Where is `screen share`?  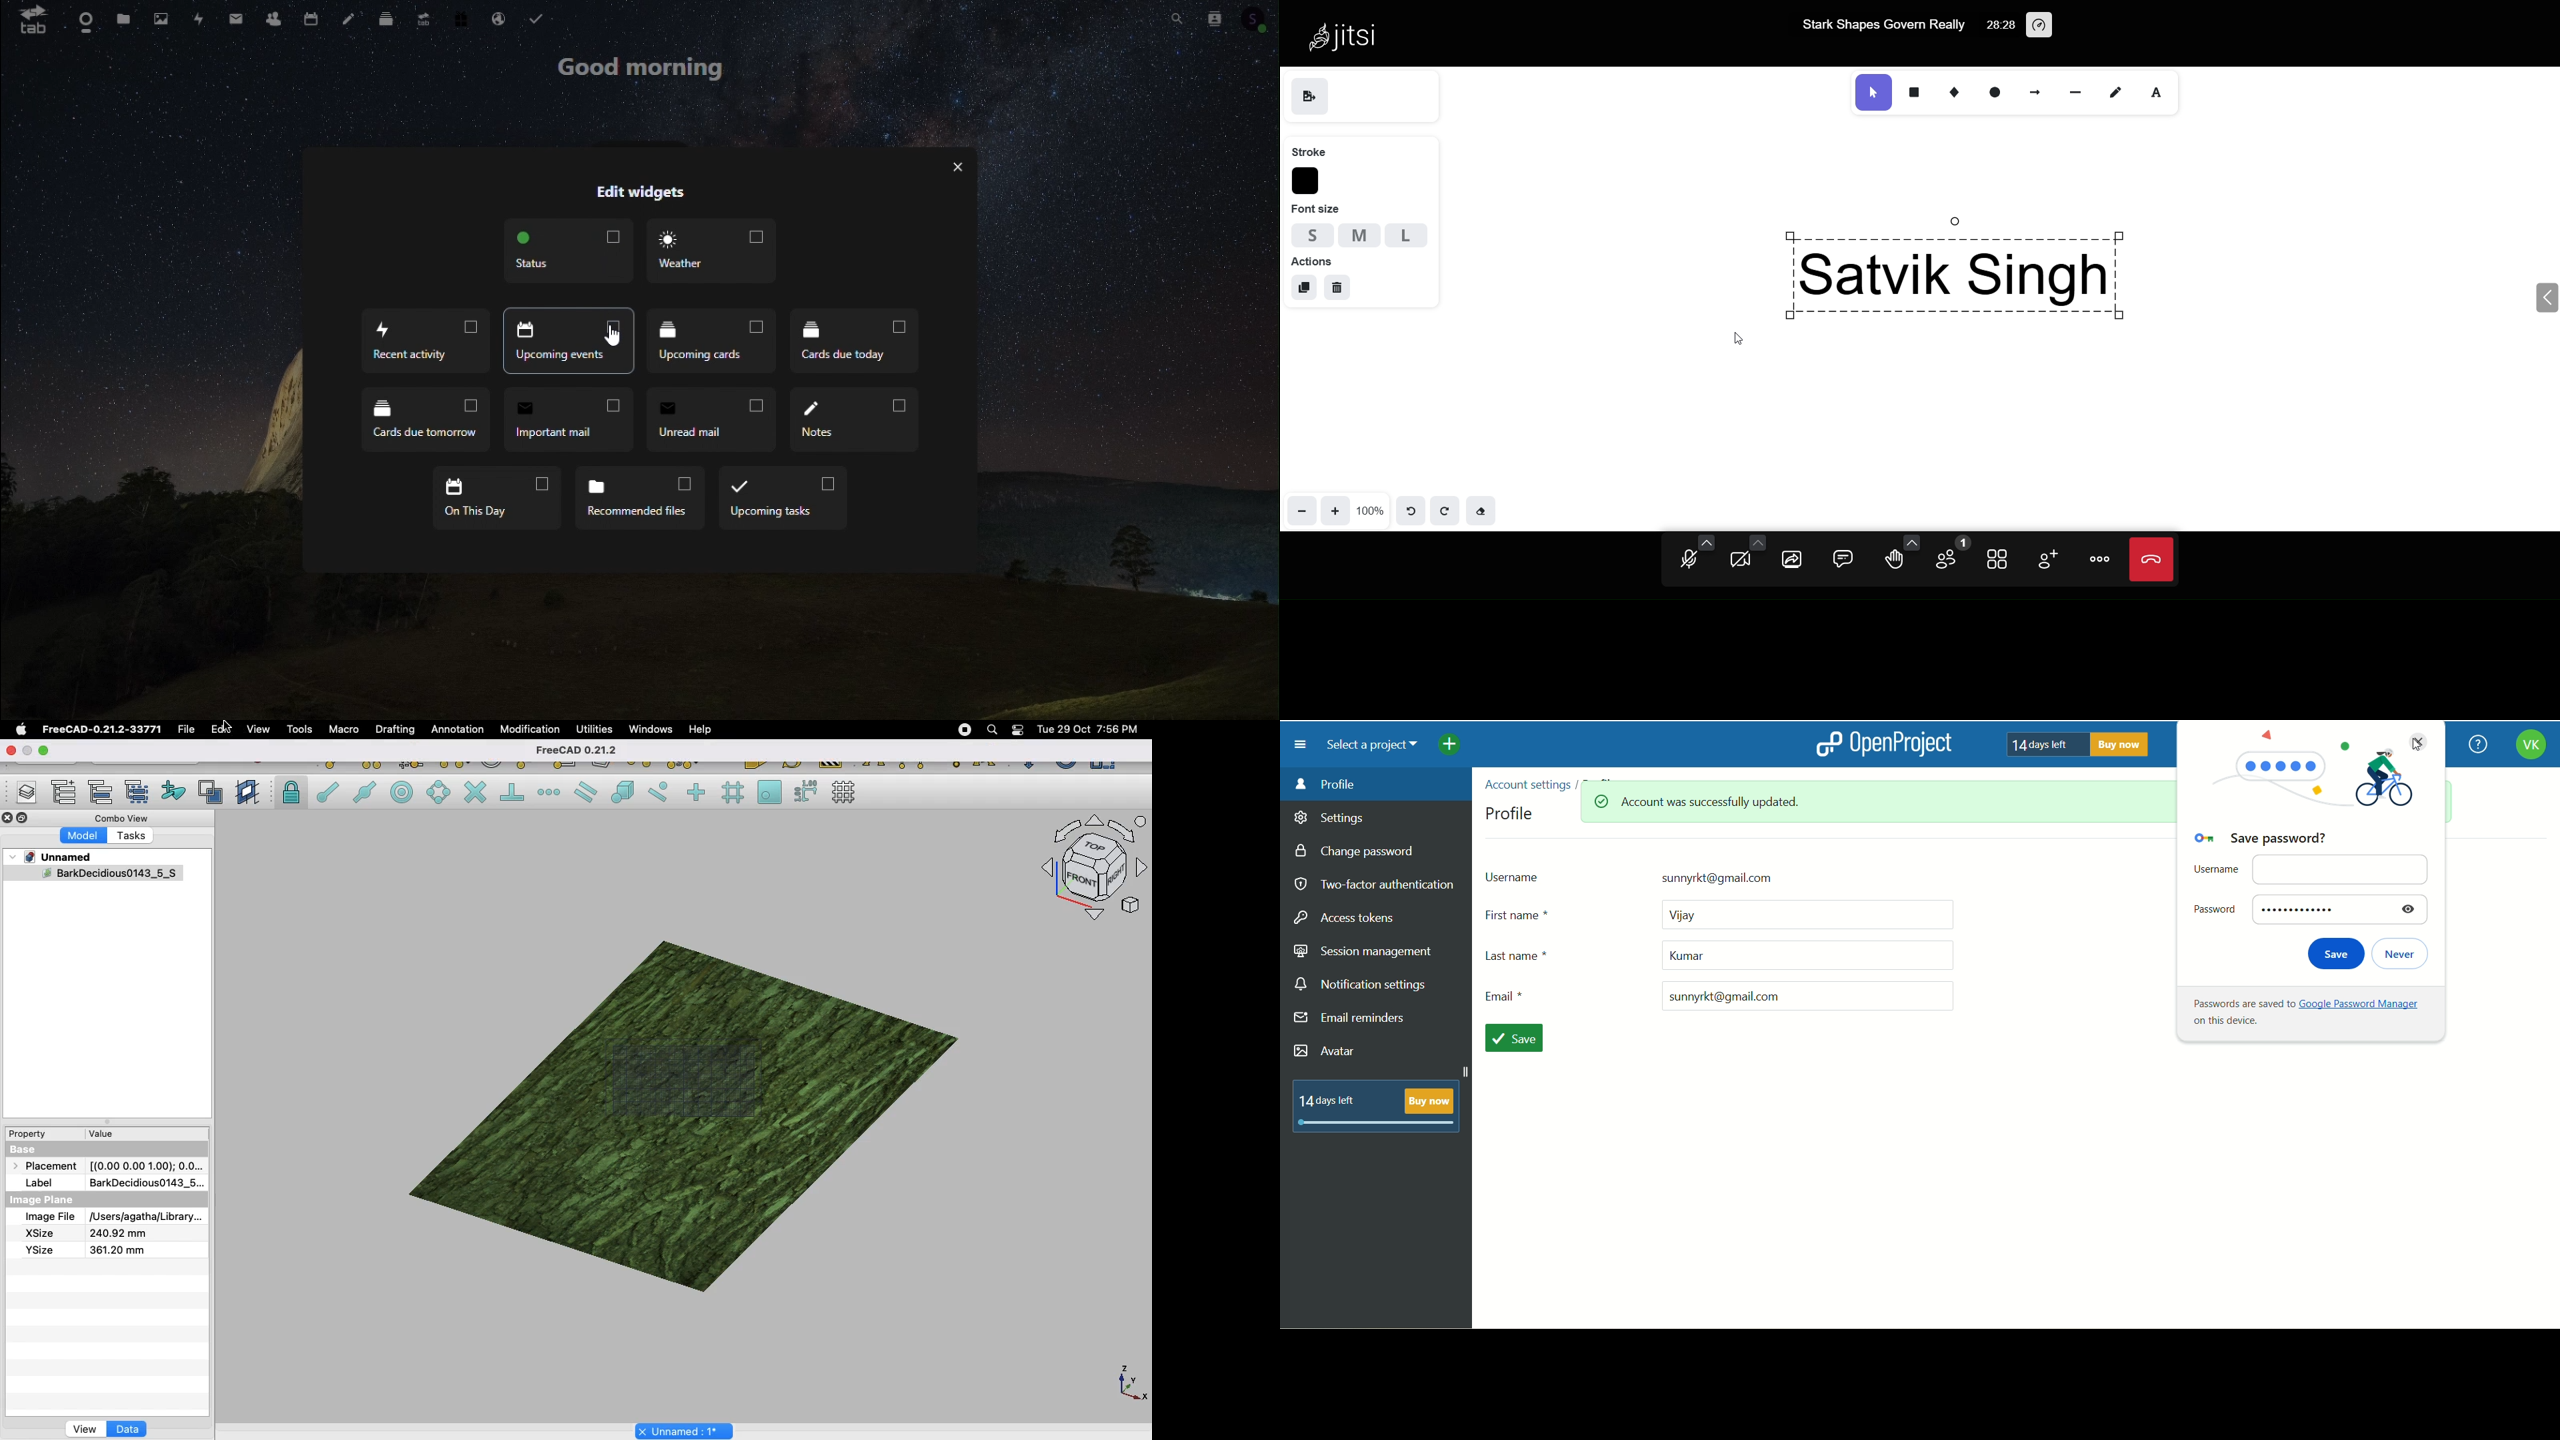
screen share is located at coordinates (1793, 561).